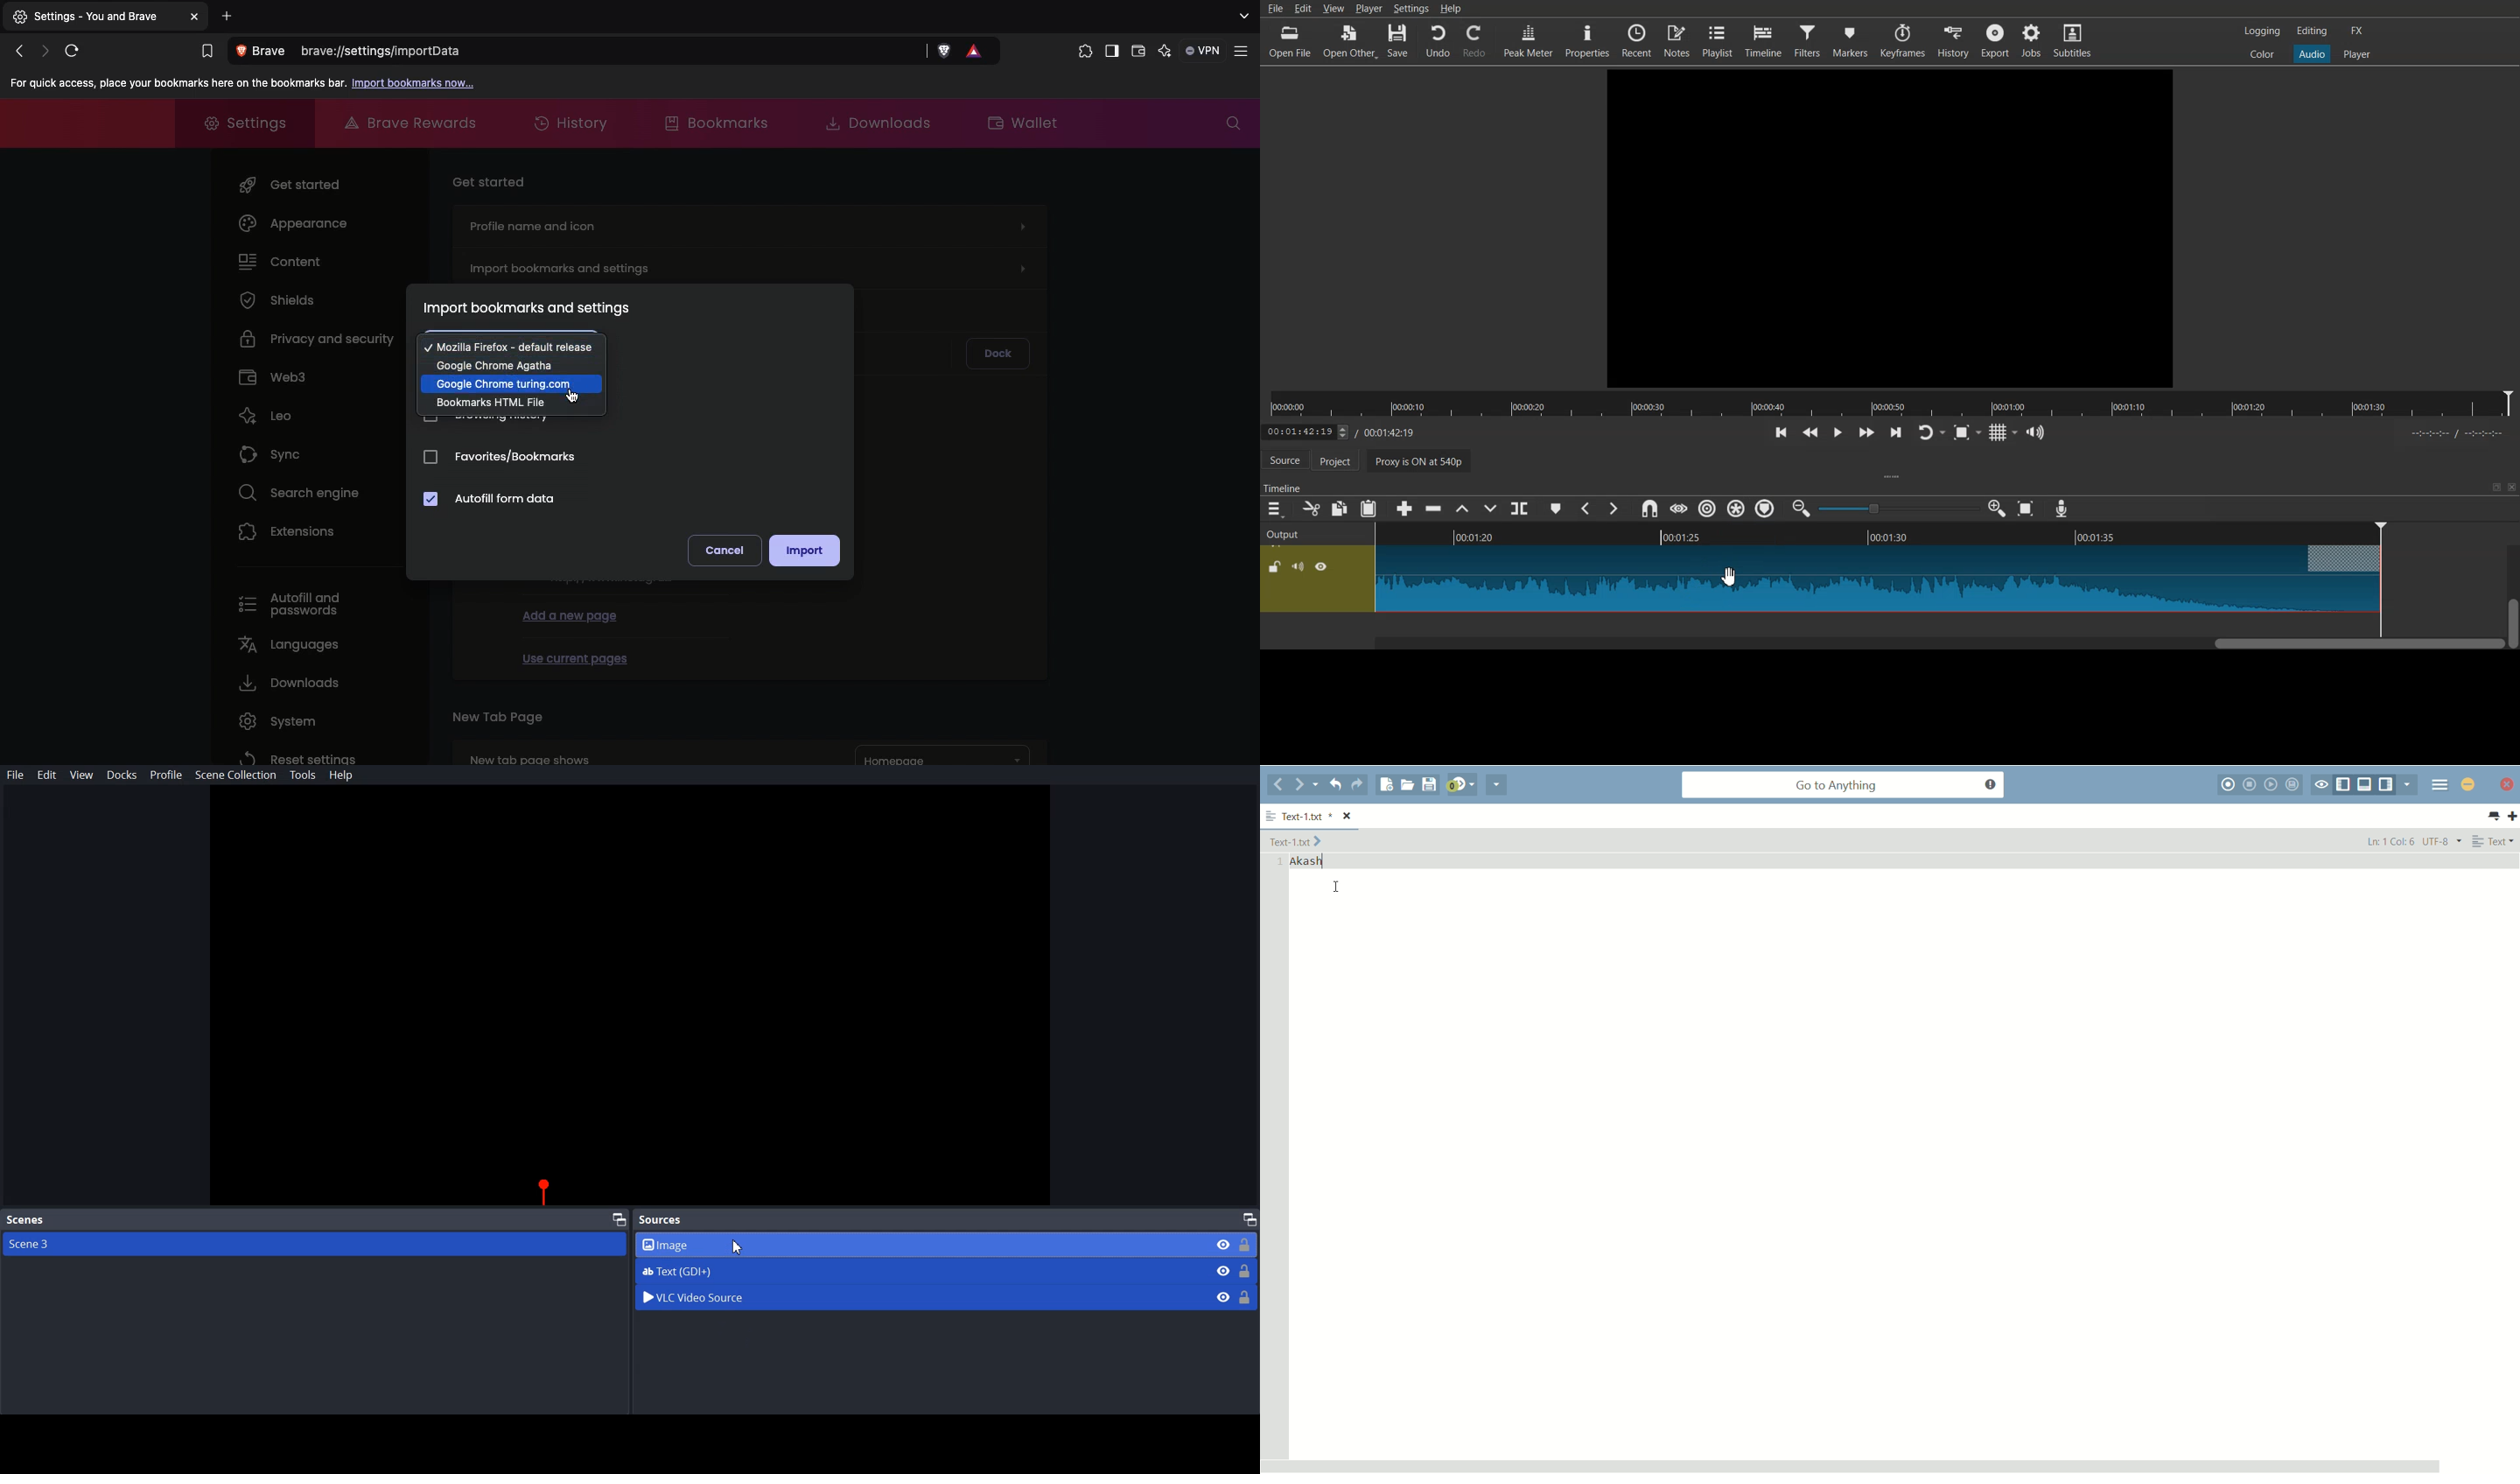 The image size is (2520, 1484). What do you see at coordinates (274, 450) in the screenshot?
I see `Sync` at bounding box center [274, 450].